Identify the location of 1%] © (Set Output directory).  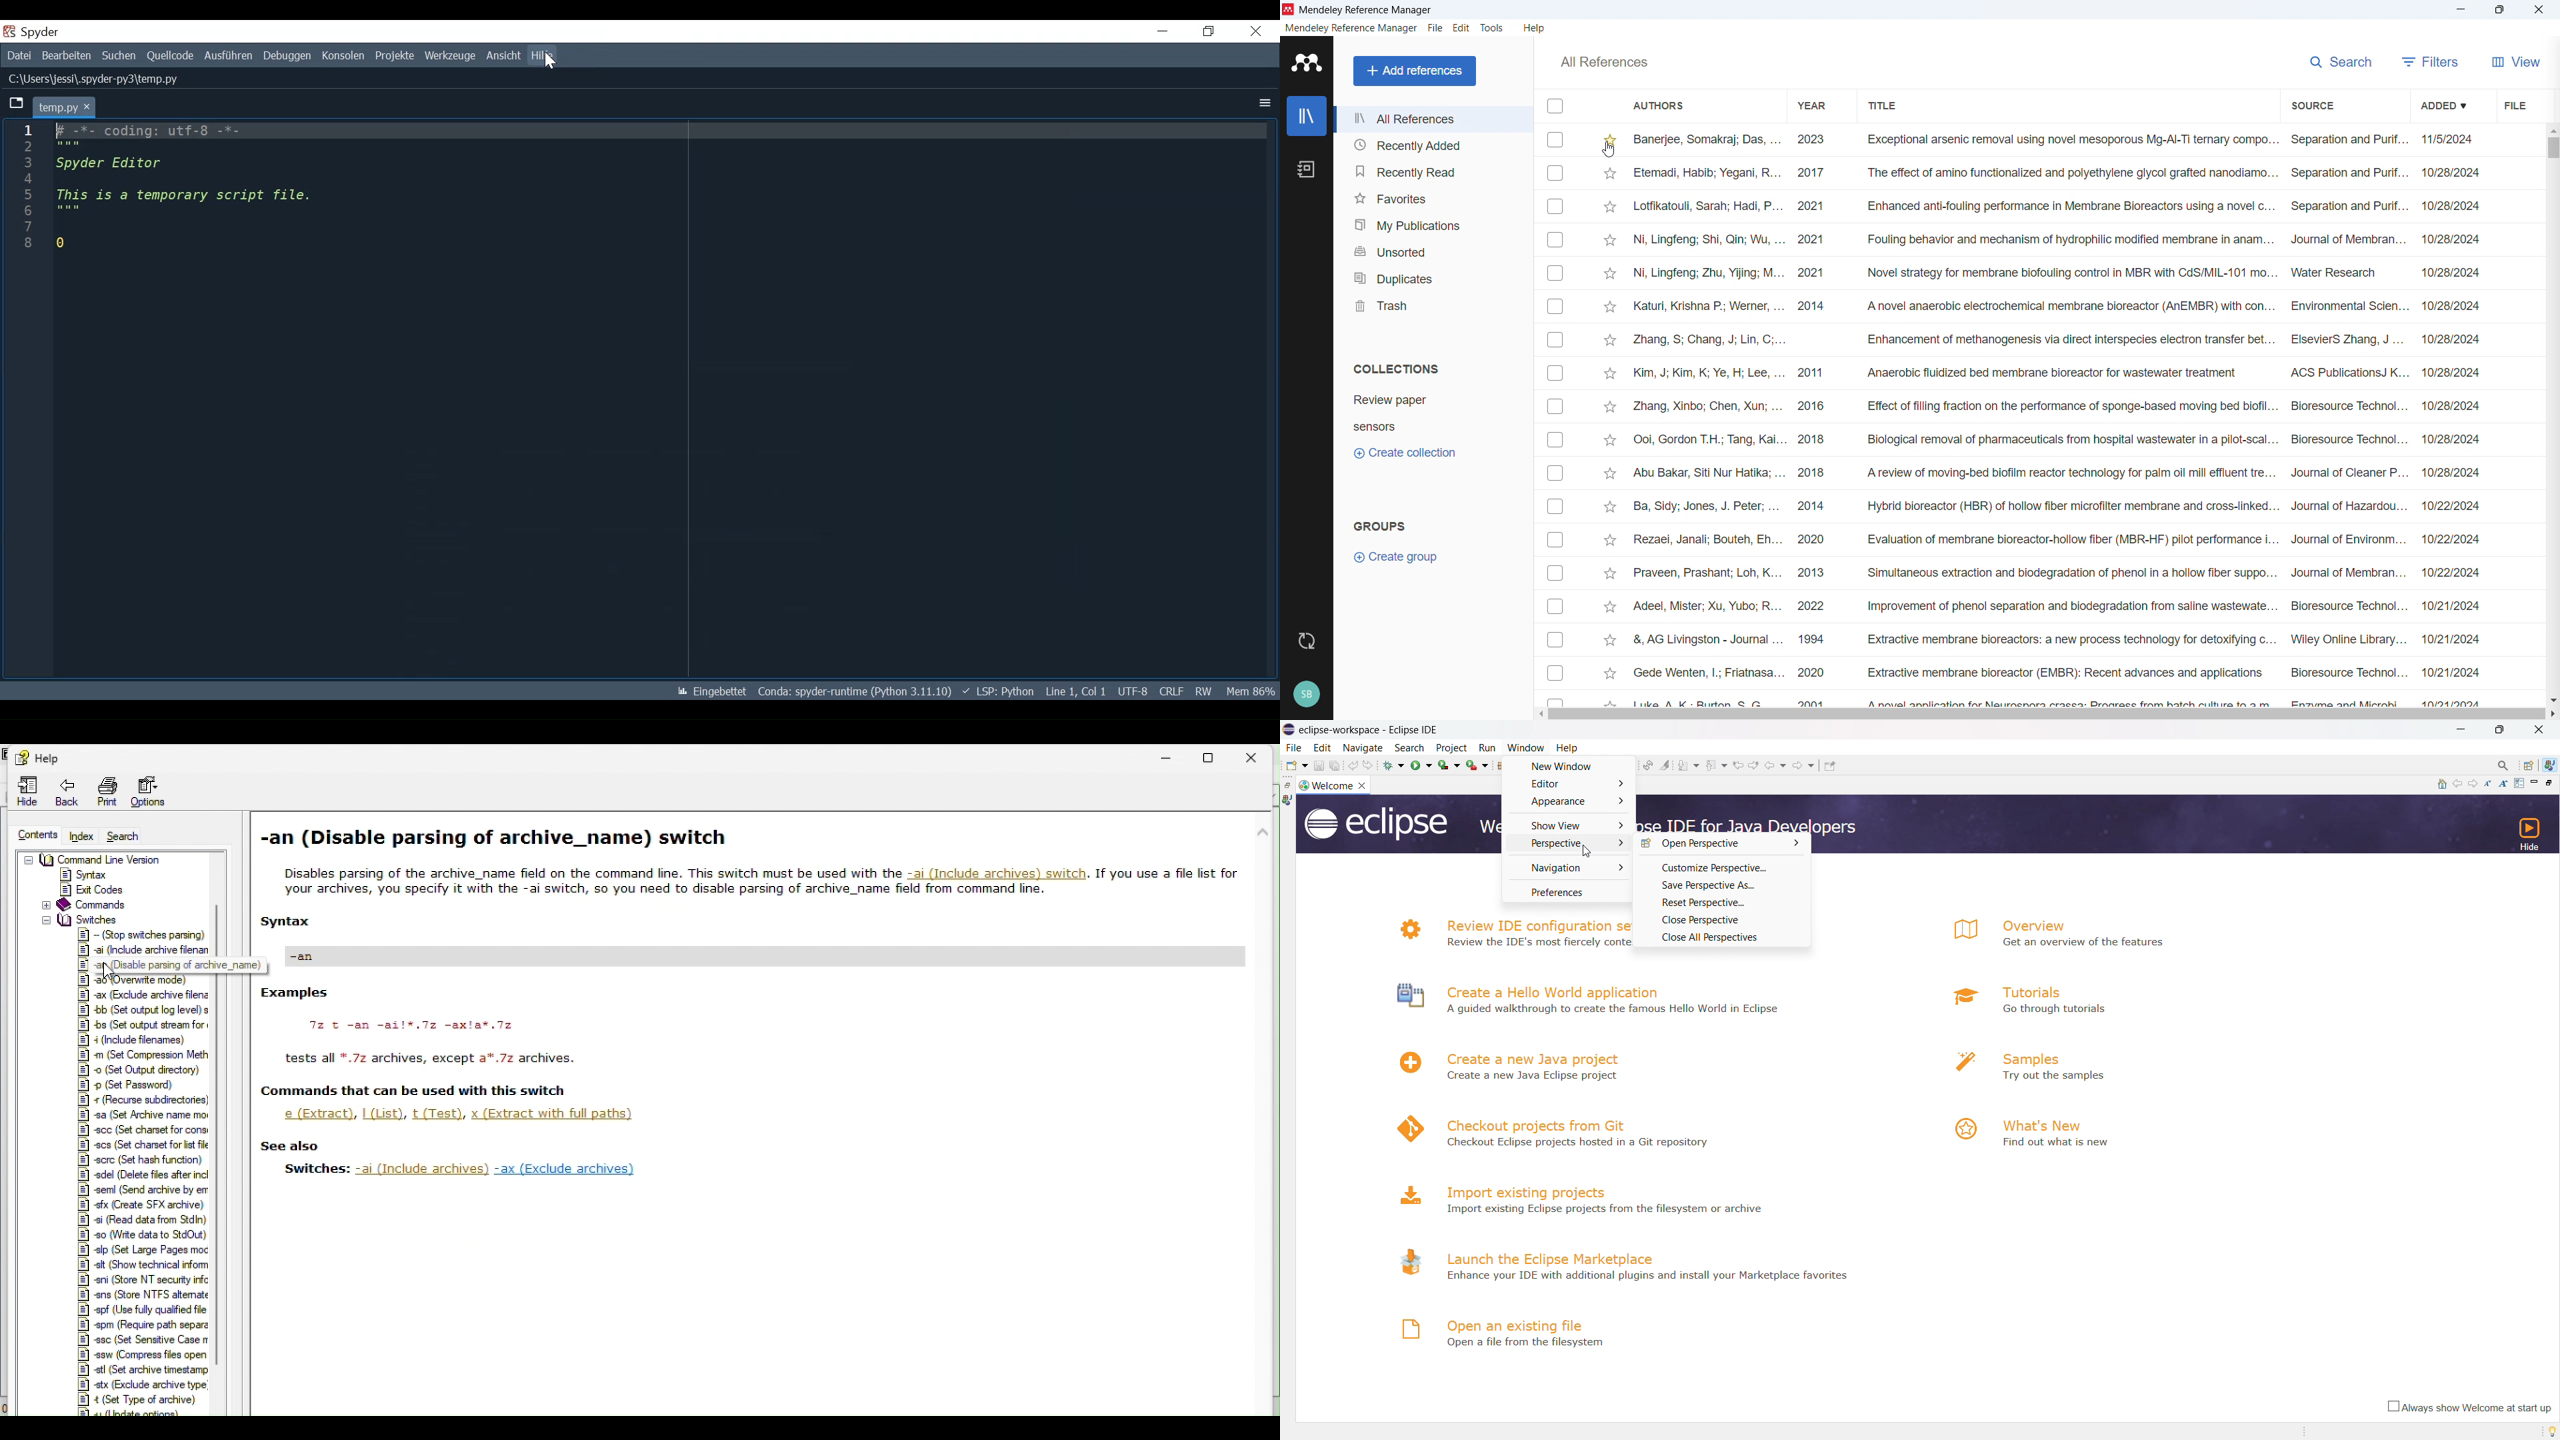
(136, 1069).